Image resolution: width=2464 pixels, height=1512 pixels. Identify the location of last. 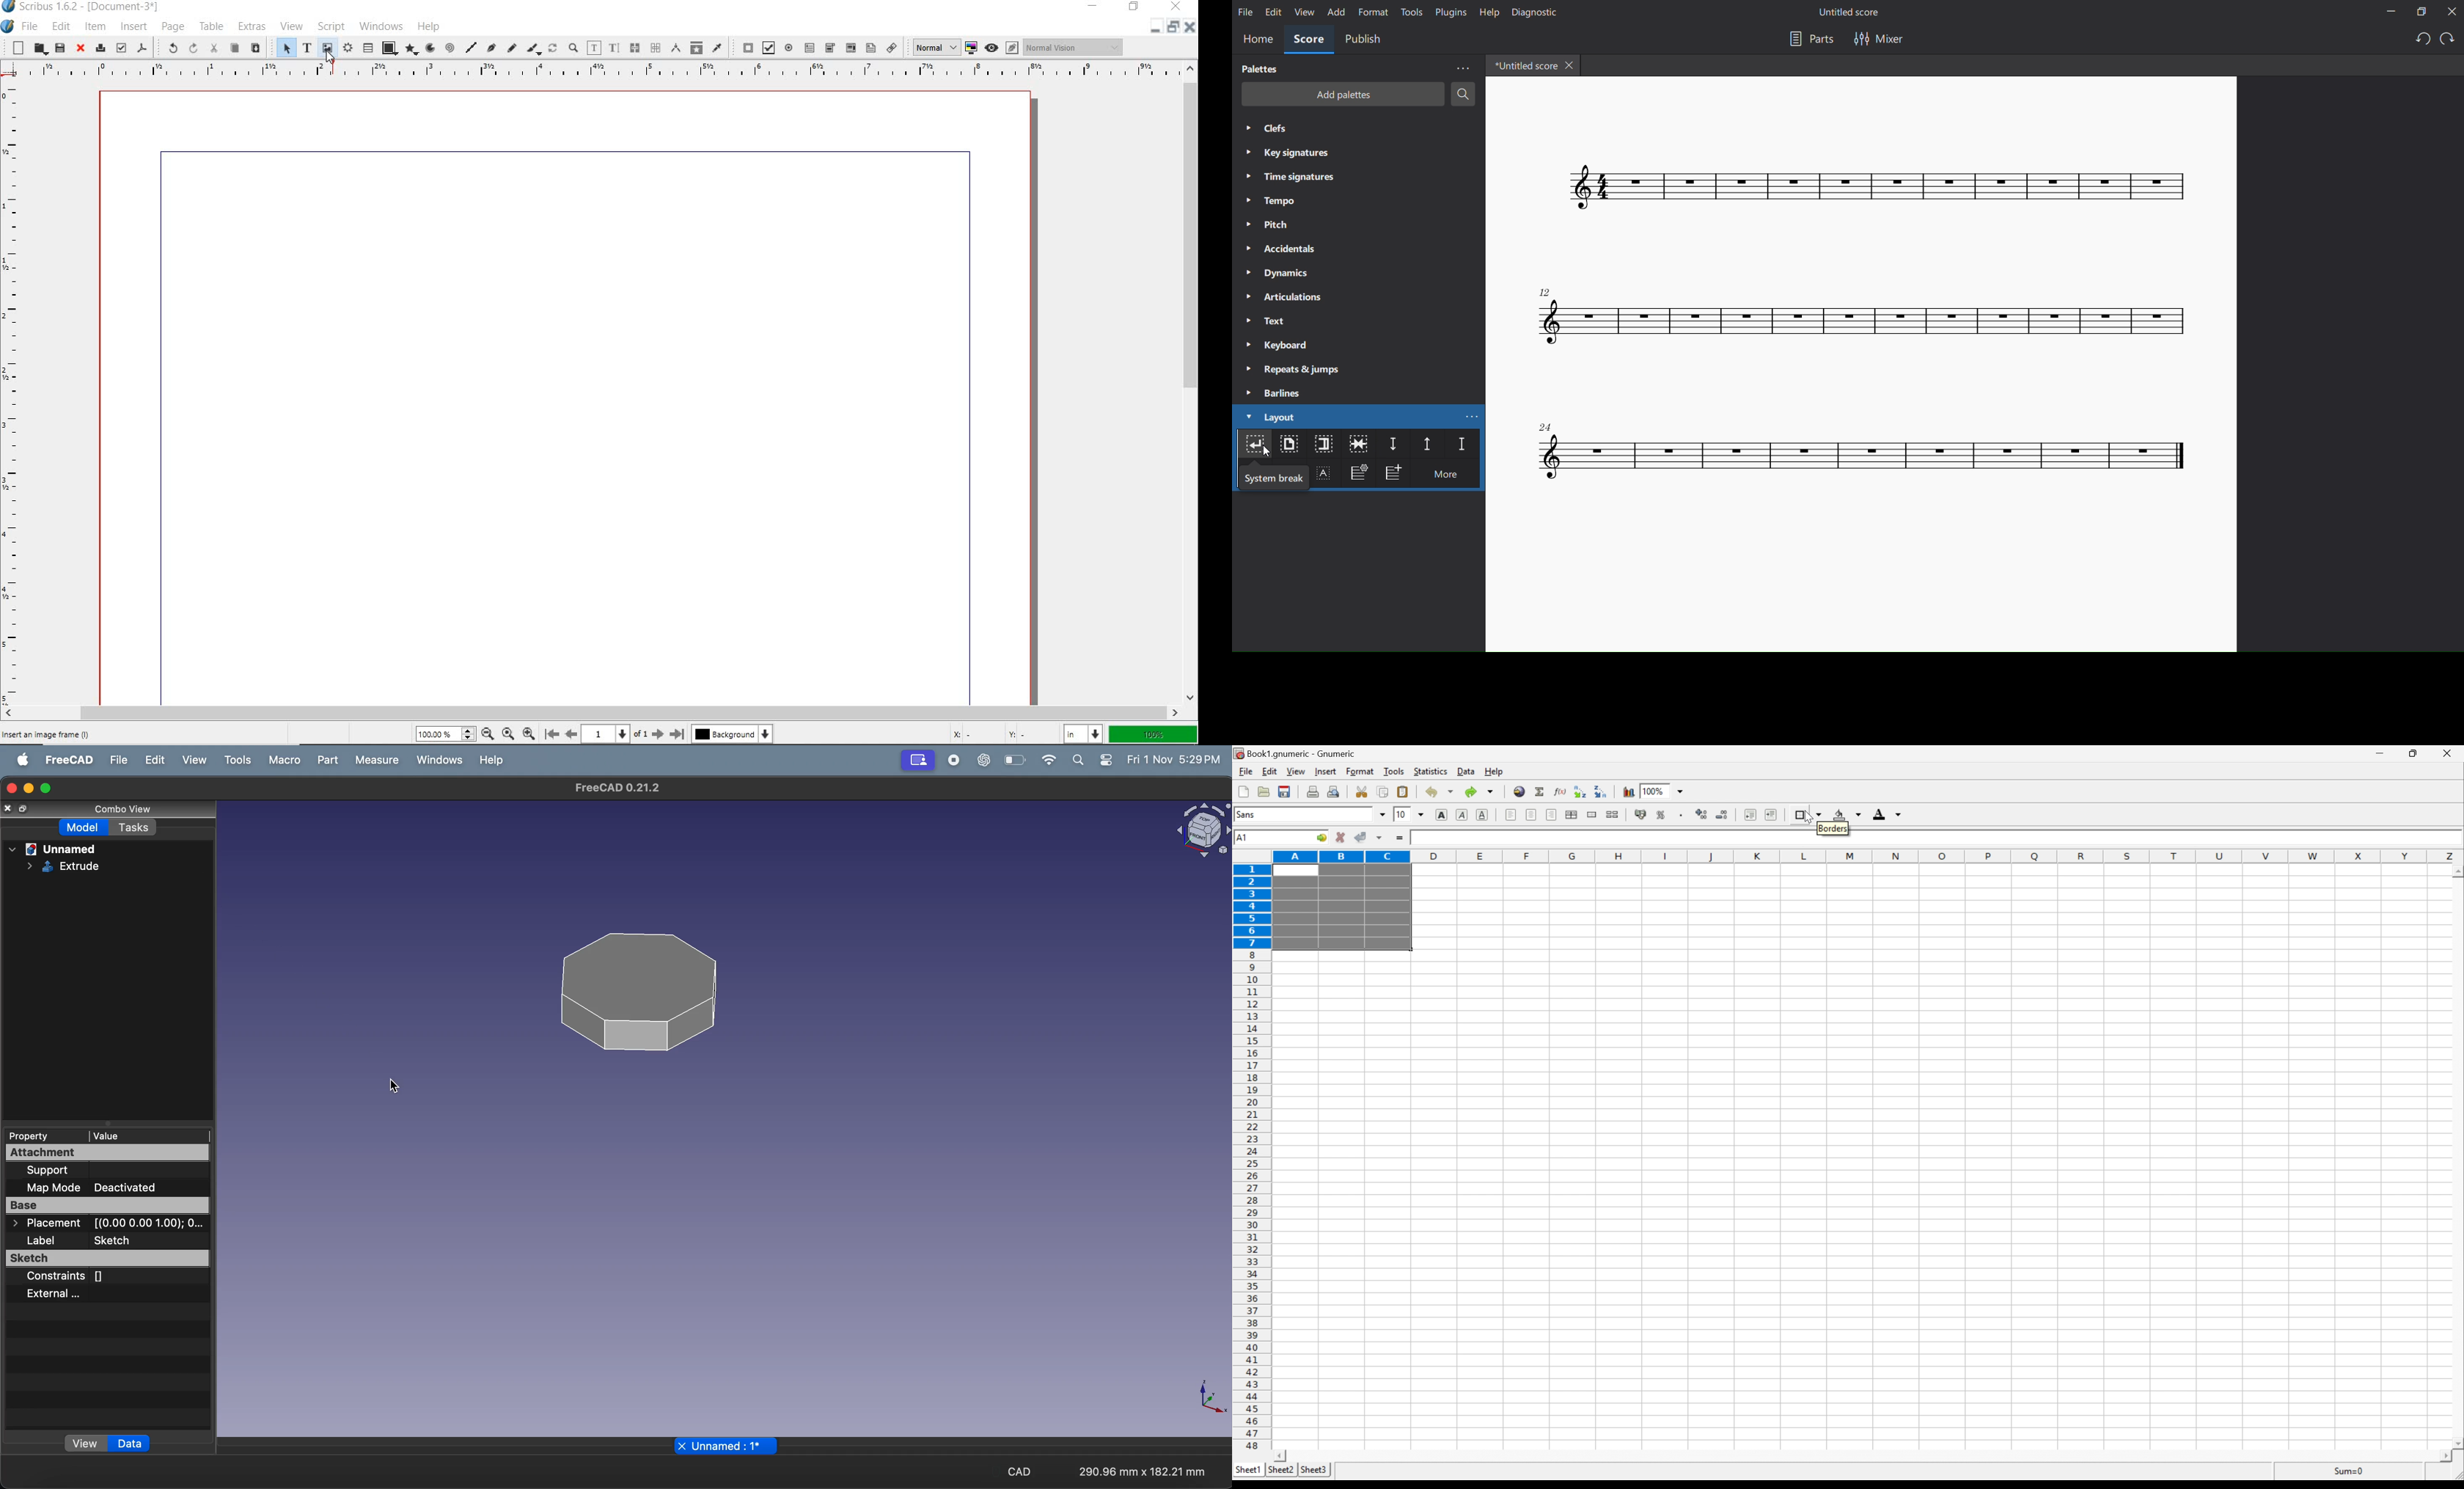
(678, 735).